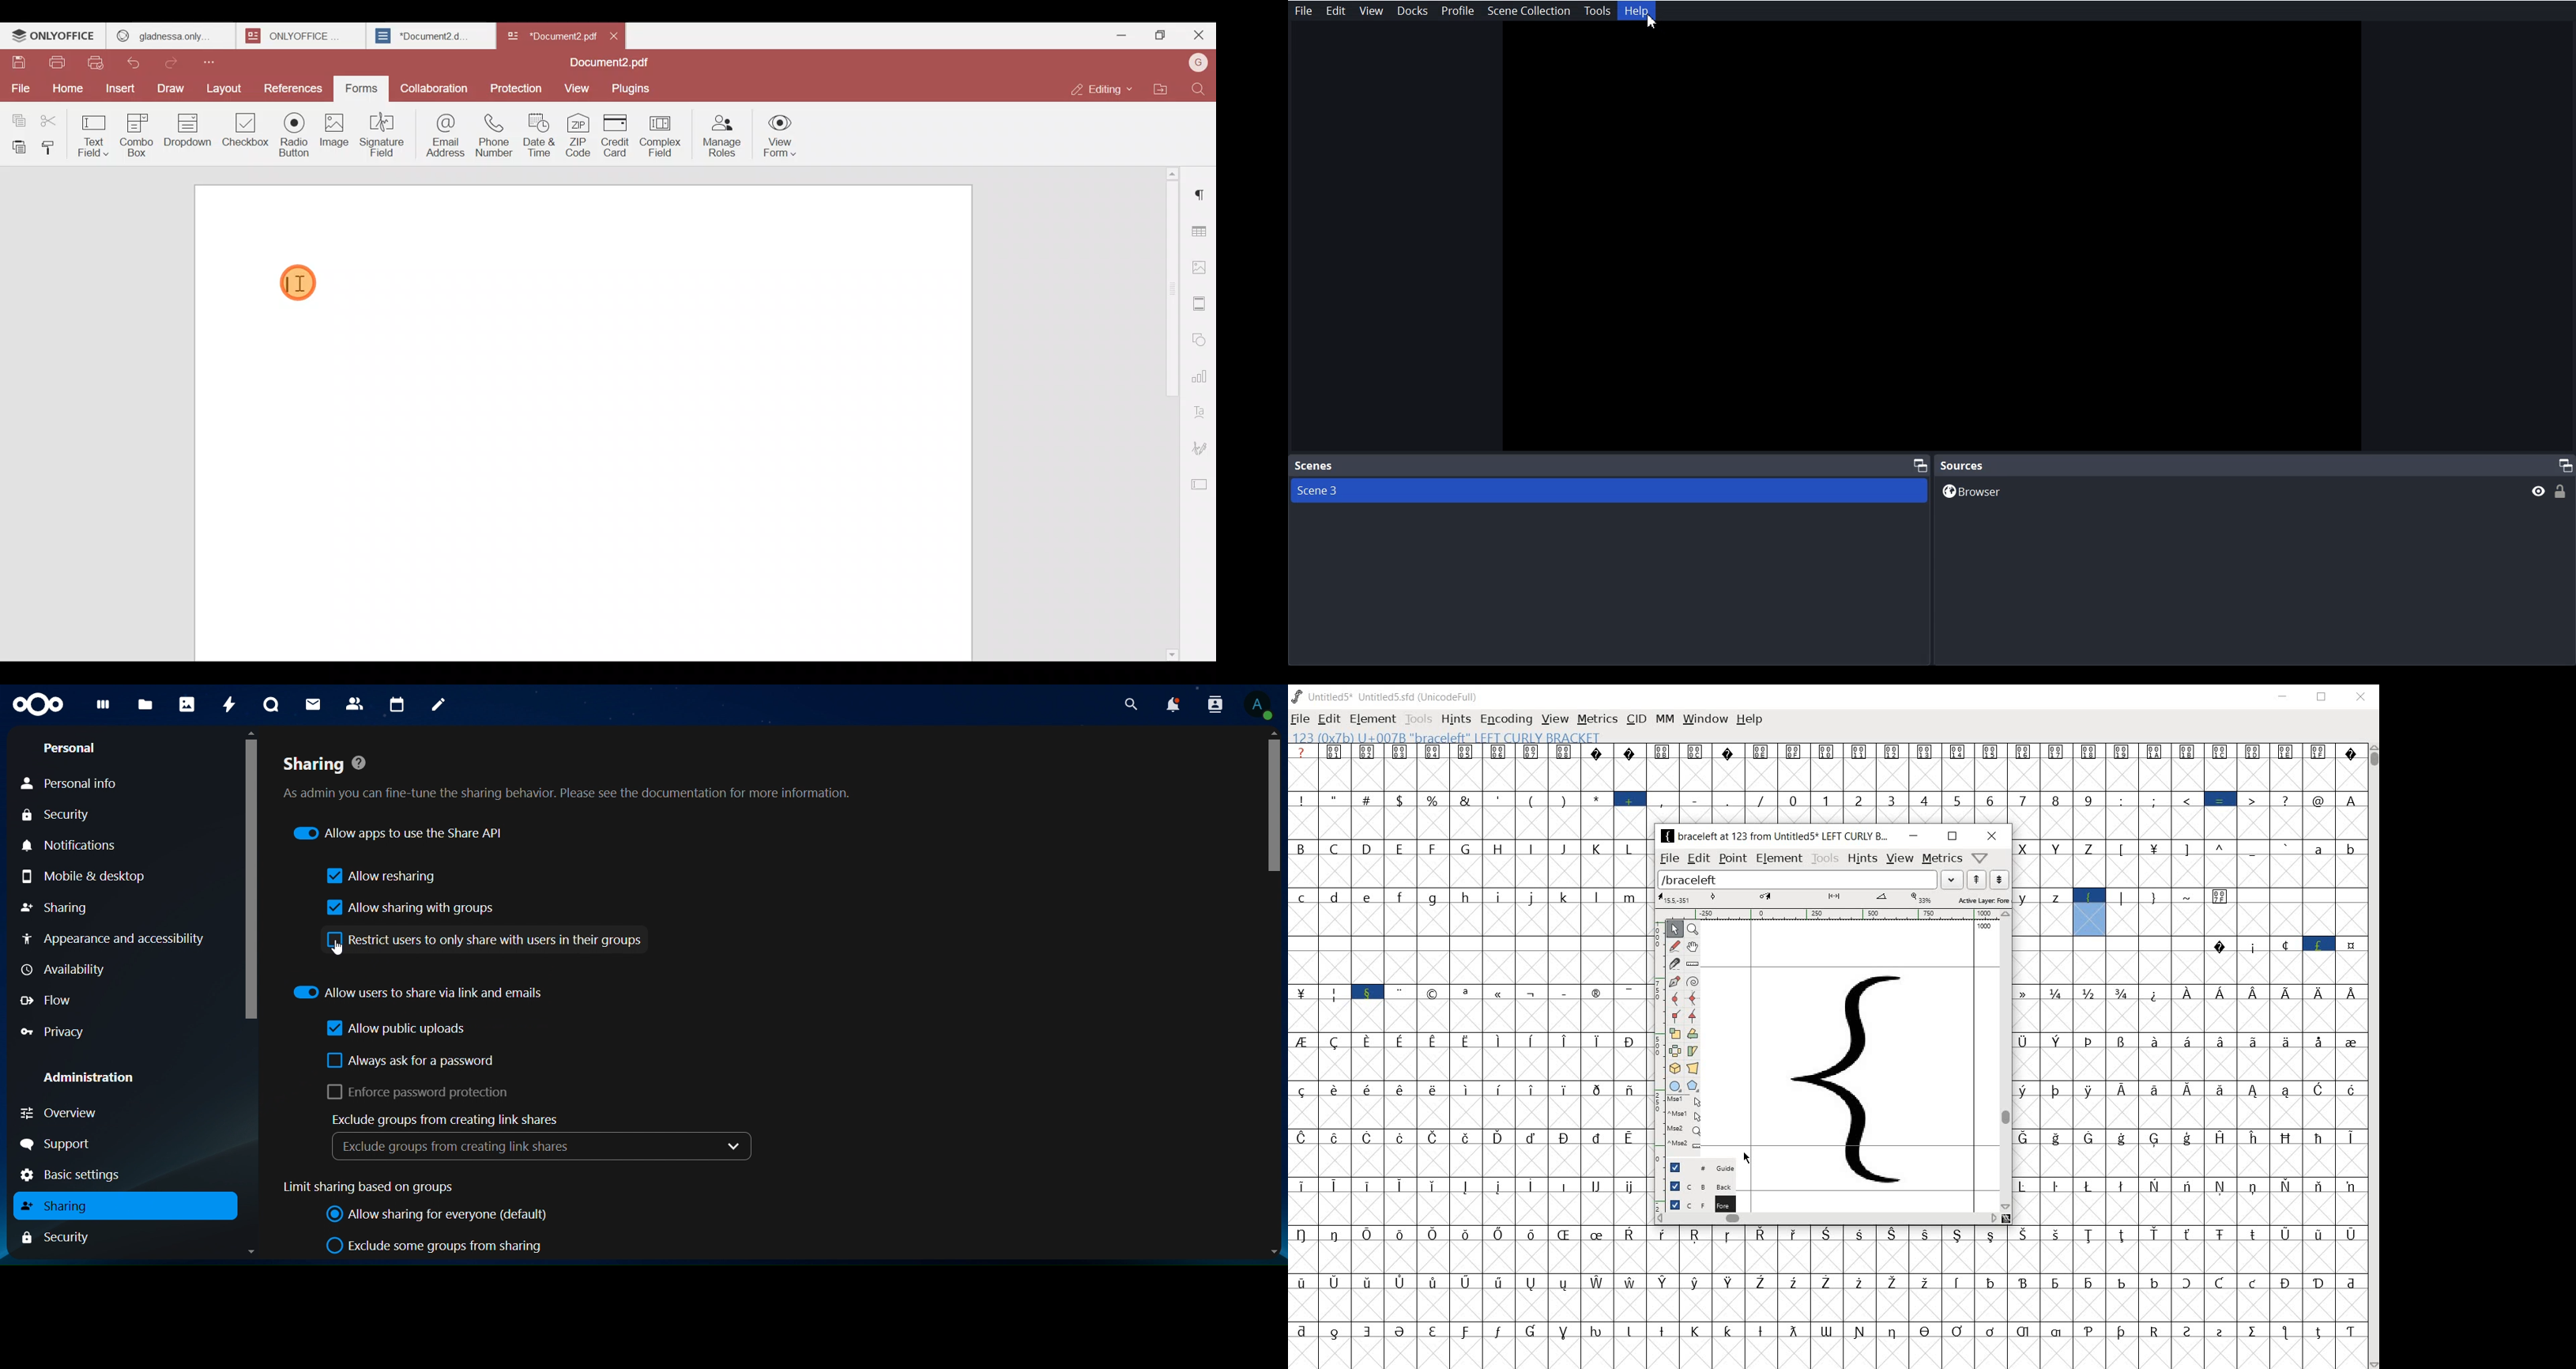 The height and width of the screenshot is (1372, 2576). What do you see at coordinates (1834, 898) in the screenshot?
I see `active layer: fore` at bounding box center [1834, 898].